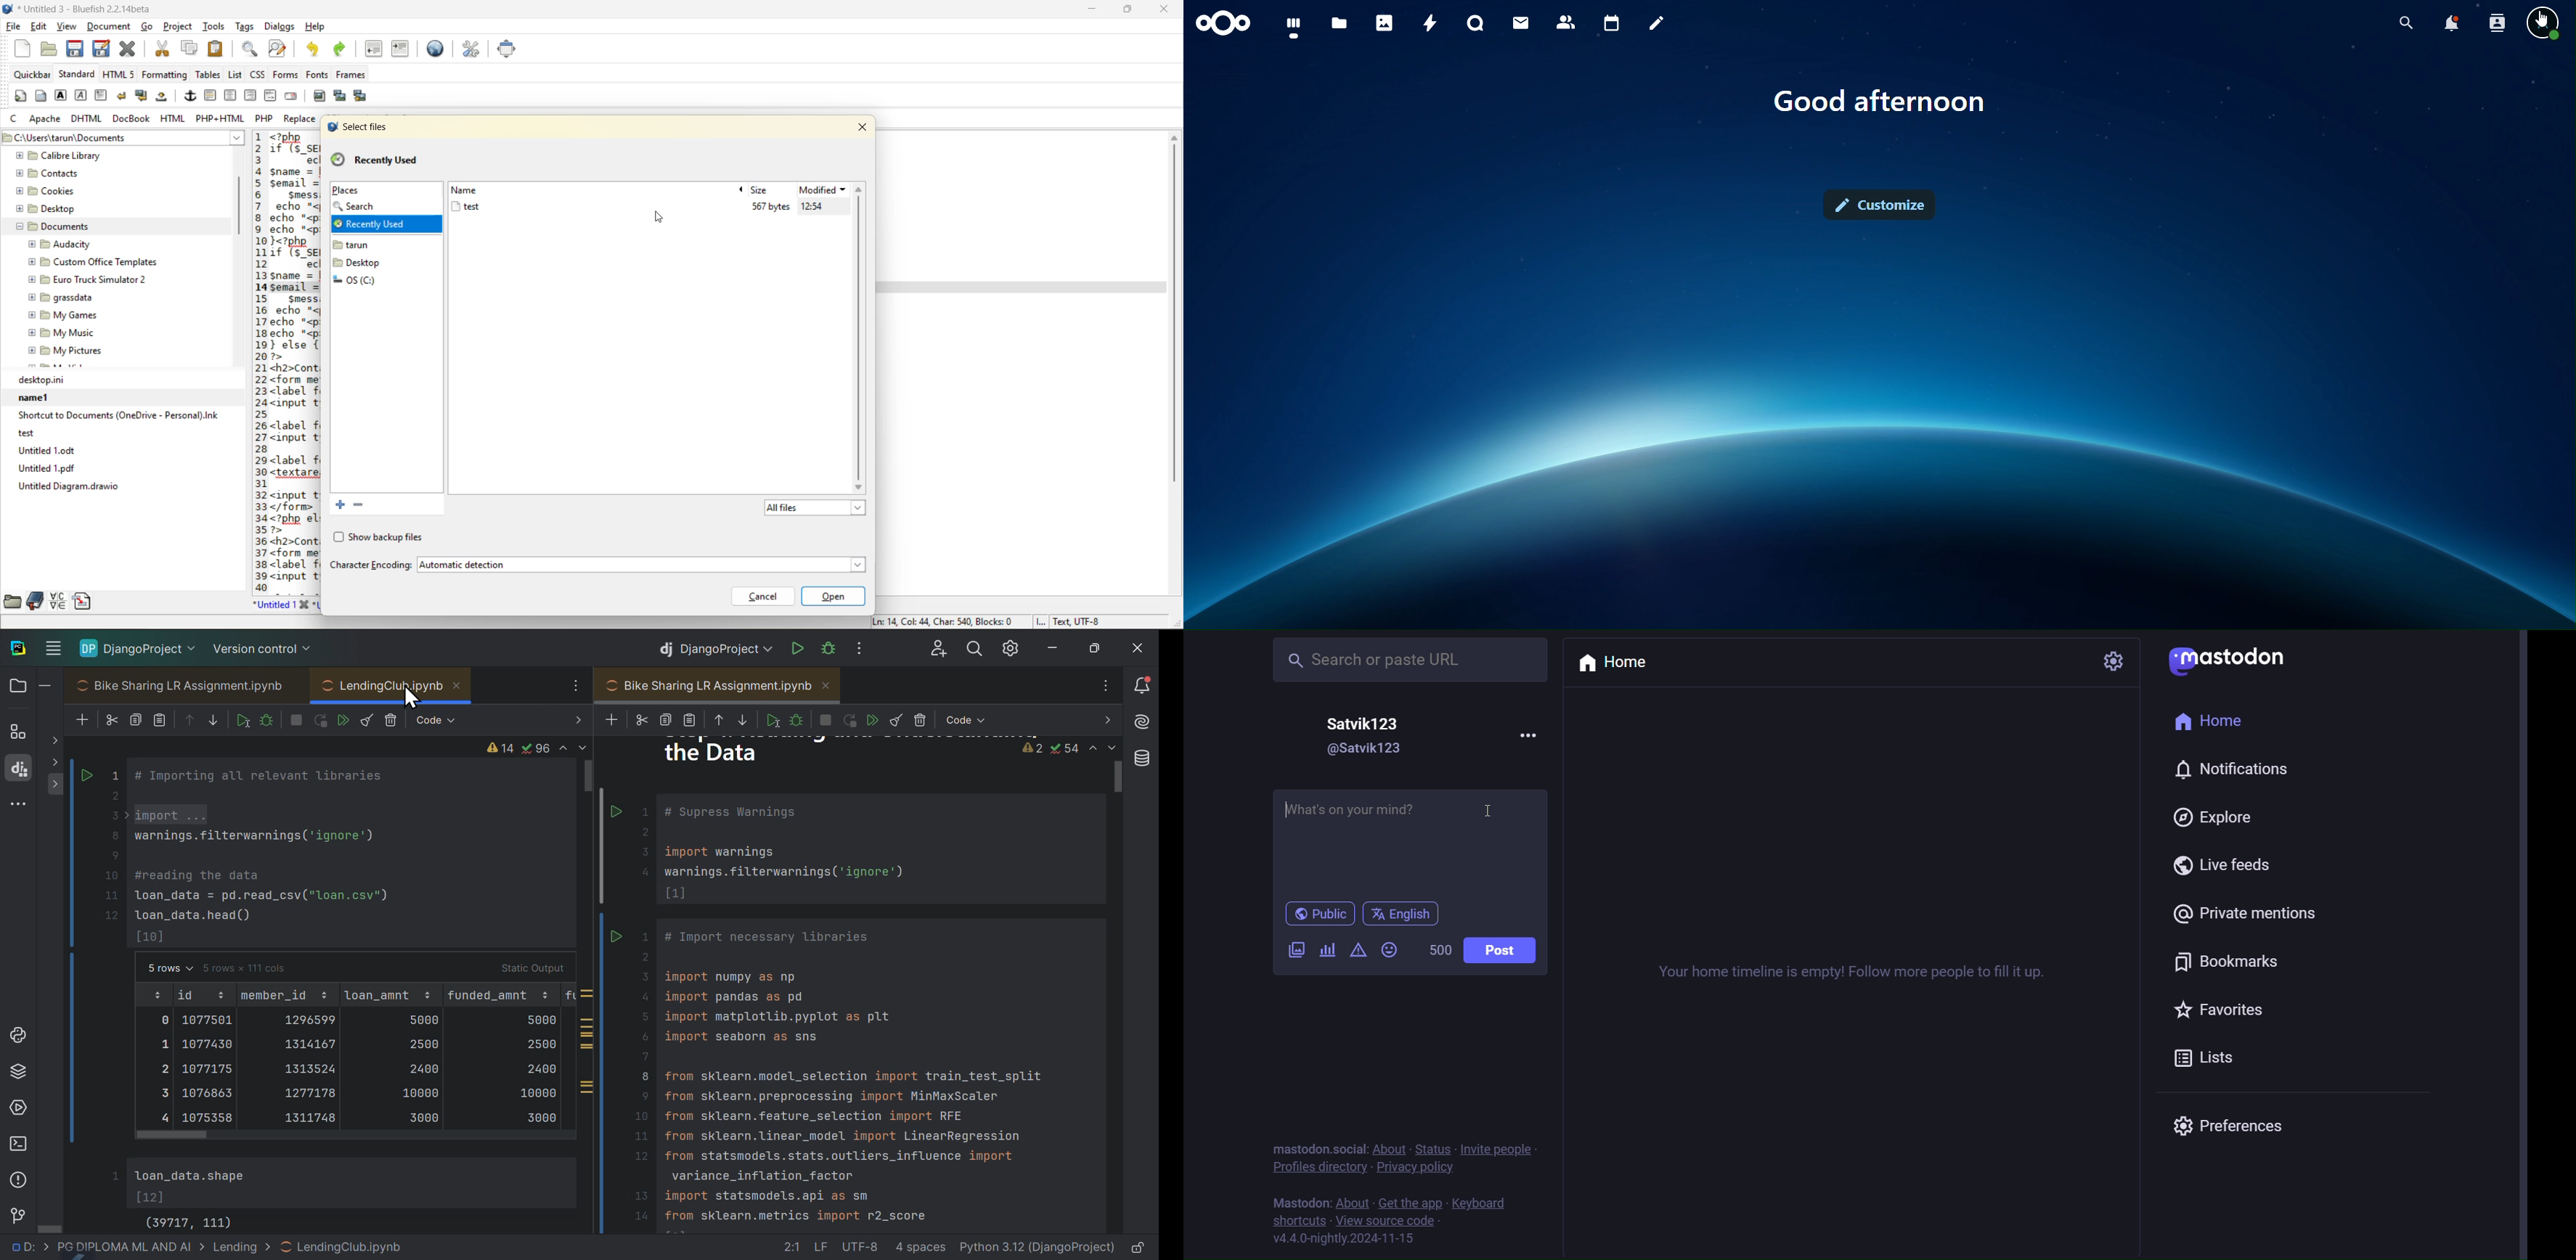 This screenshot has height=1260, width=2576. What do you see at coordinates (191, 97) in the screenshot?
I see `anchor` at bounding box center [191, 97].